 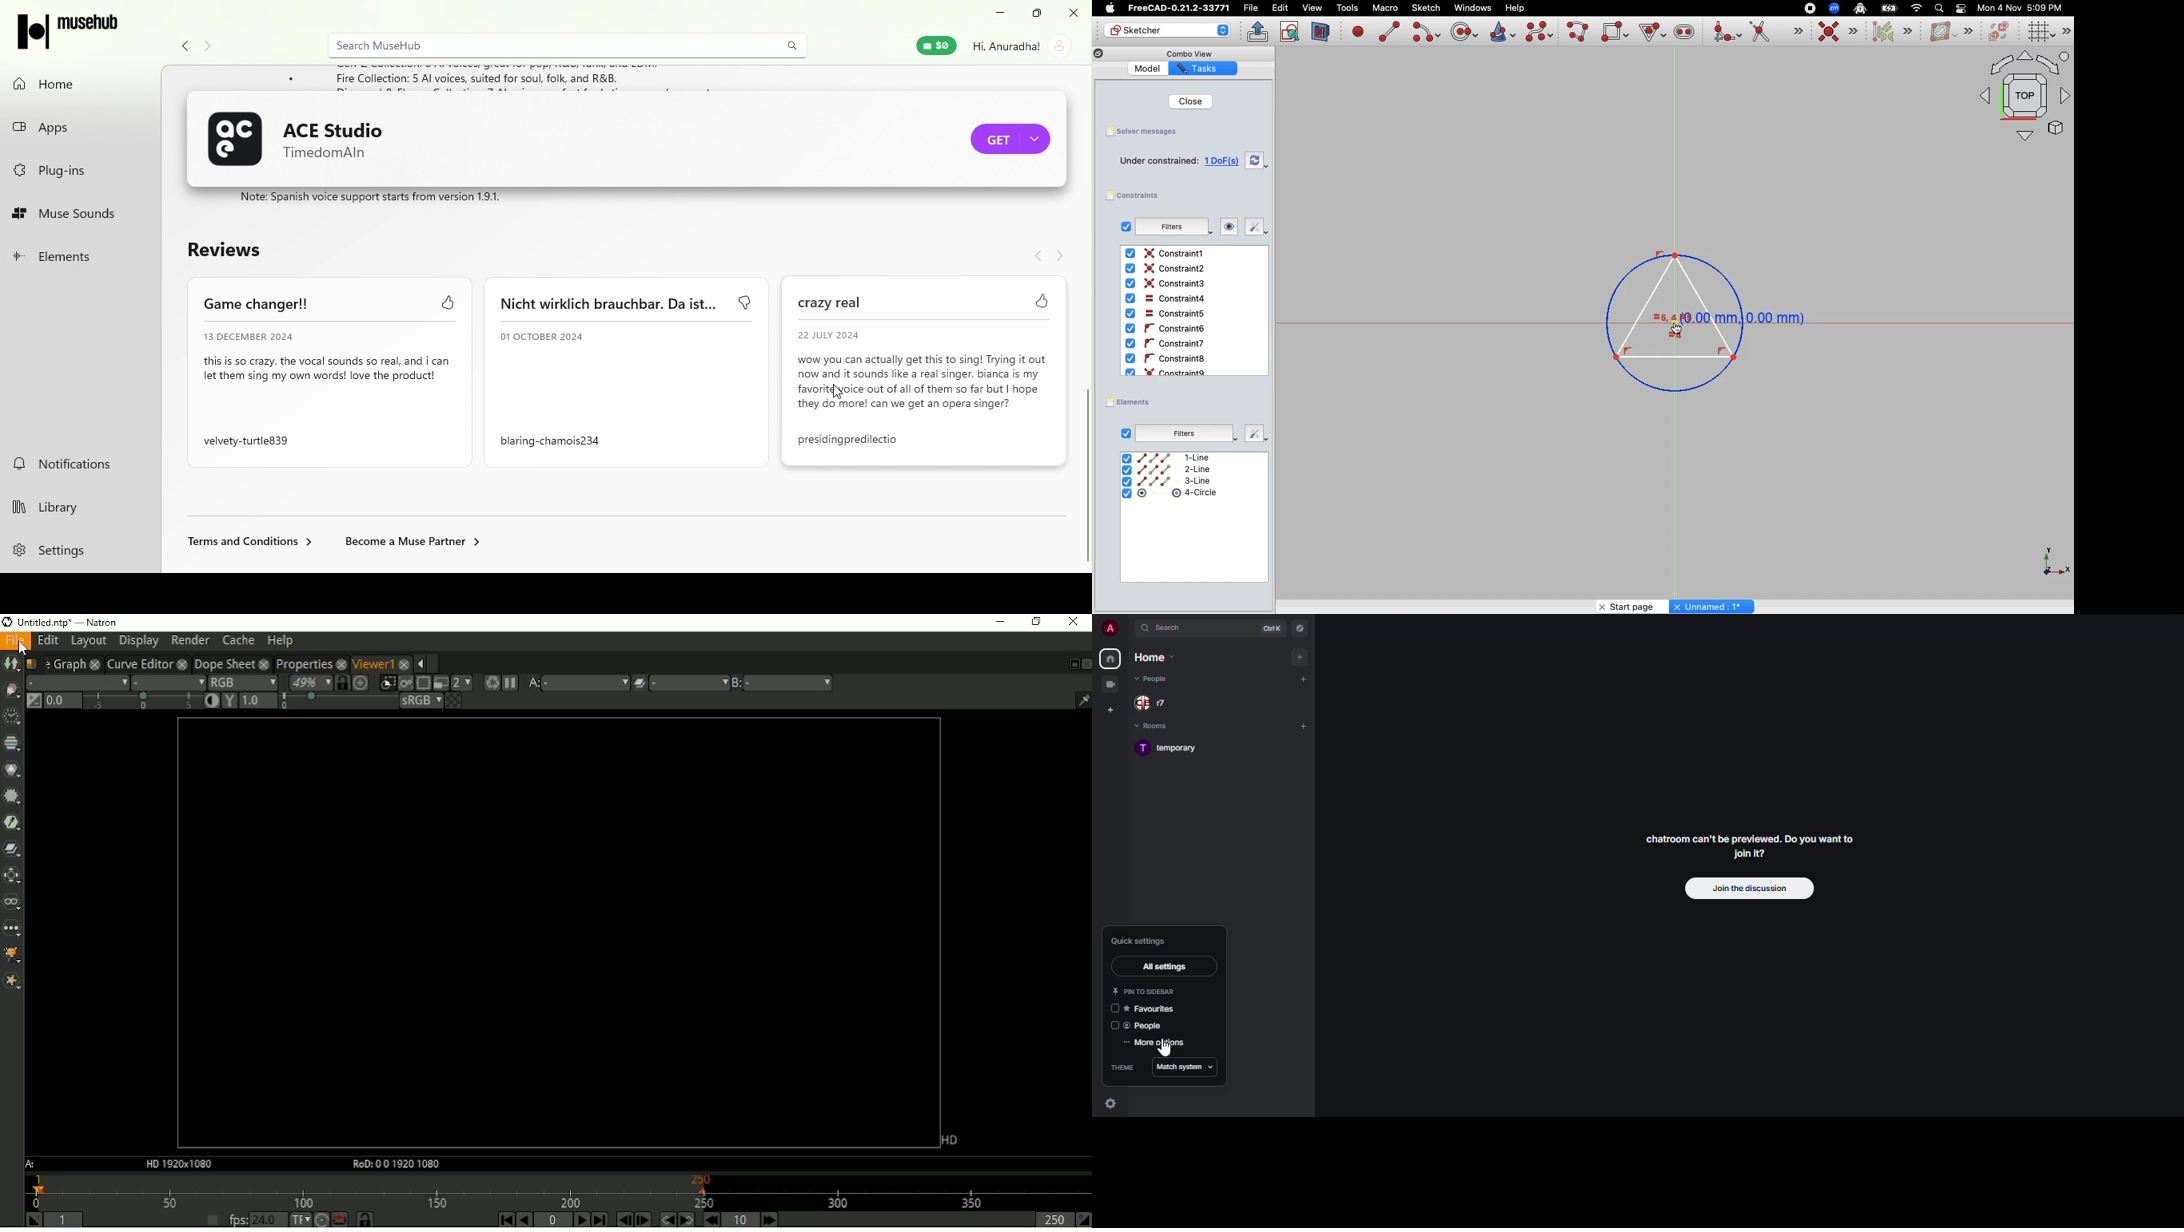 I want to click on Checkbox, so click(x=1123, y=226).